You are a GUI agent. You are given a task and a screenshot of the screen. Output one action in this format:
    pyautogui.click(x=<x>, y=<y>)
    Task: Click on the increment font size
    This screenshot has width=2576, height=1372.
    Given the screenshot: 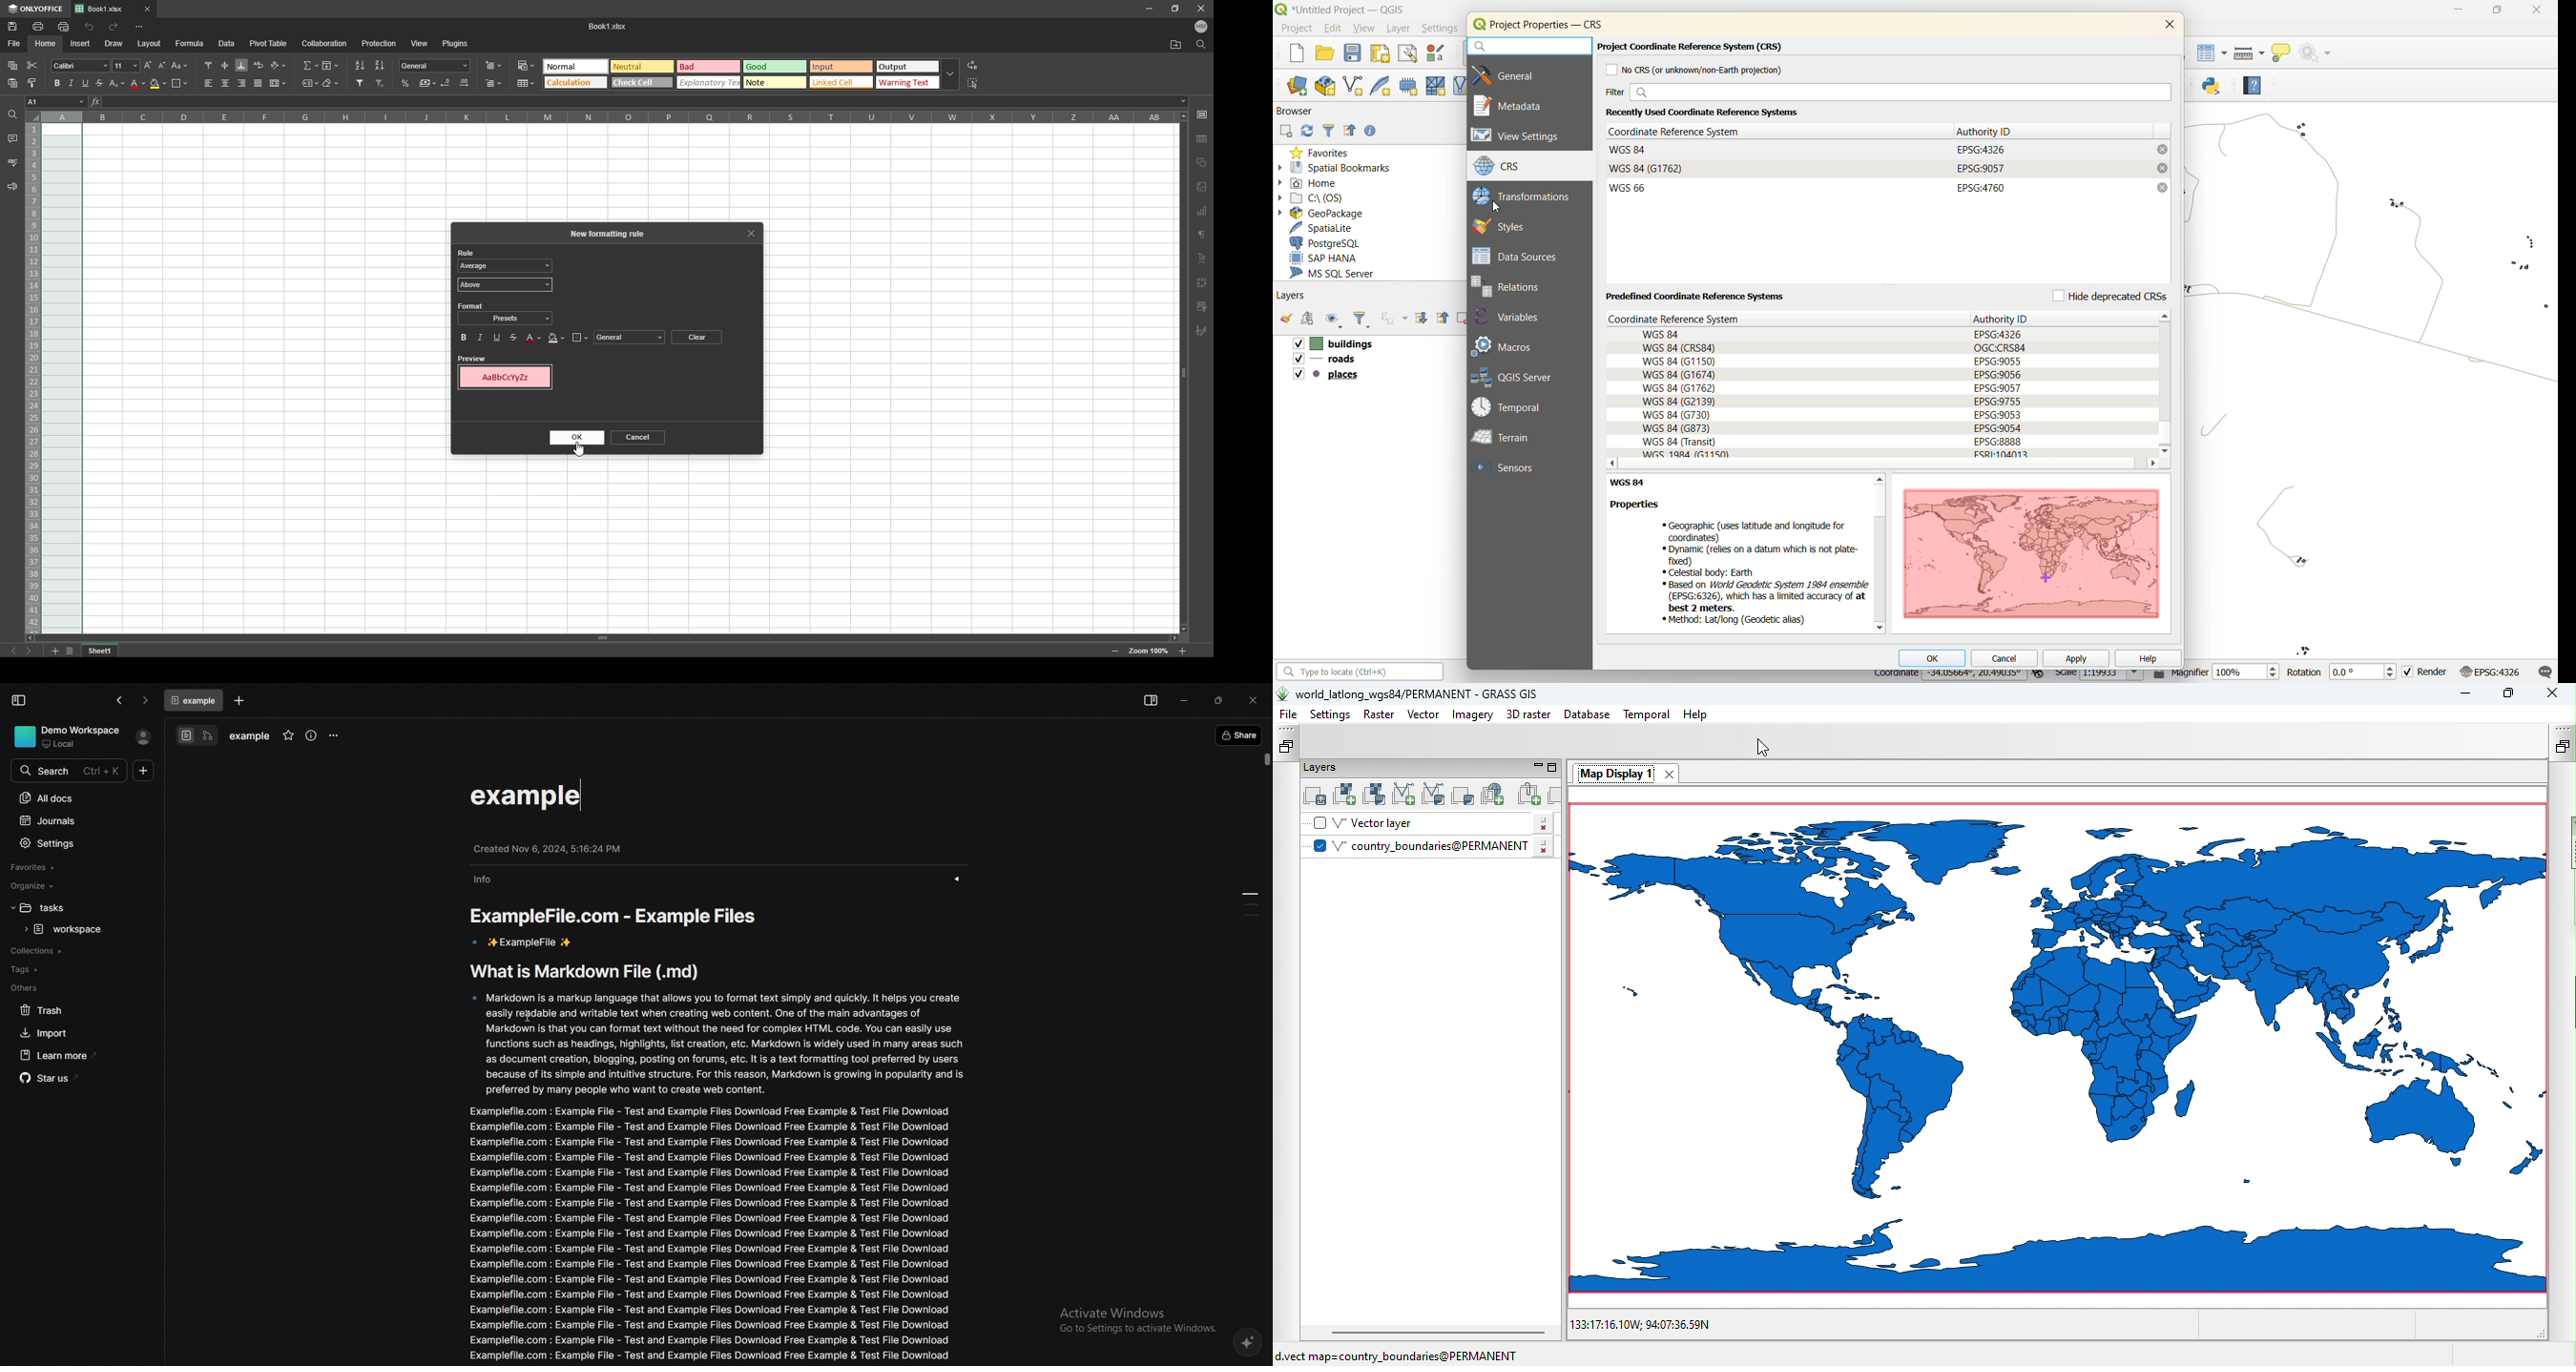 What is the action you would take?
    pyautogui.click(x=147, y=65)
    